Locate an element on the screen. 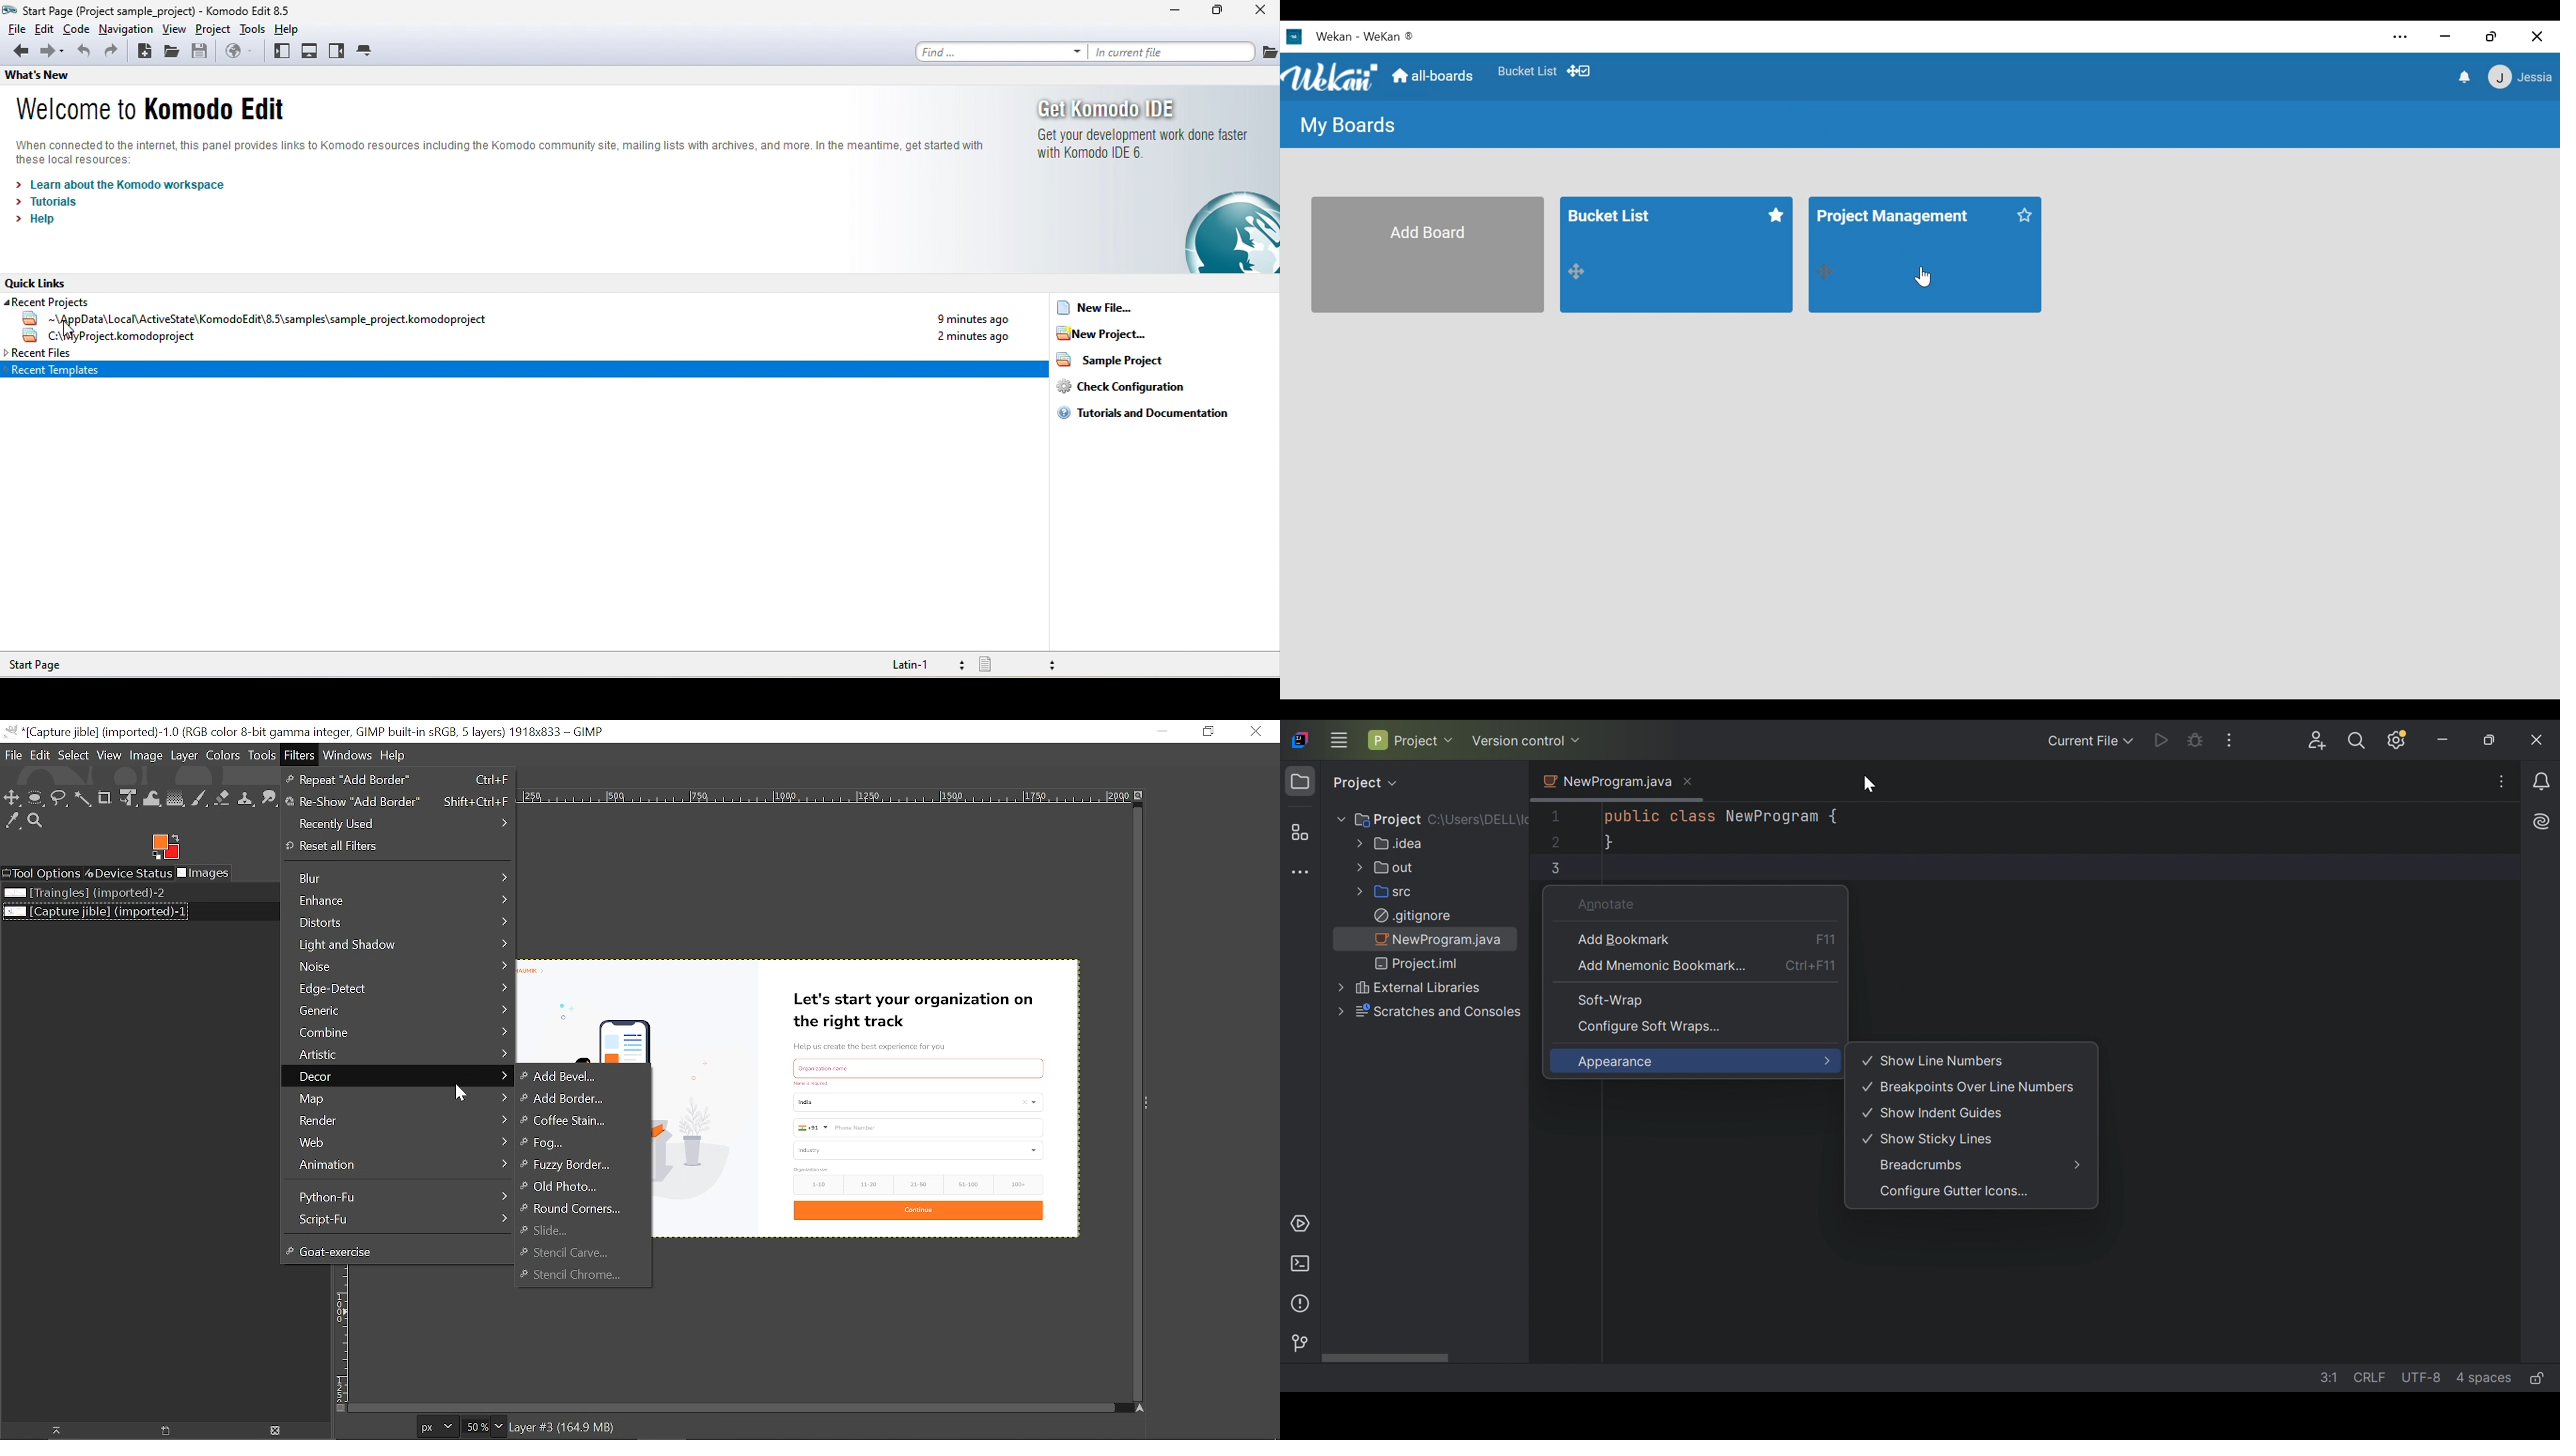 The image size is (2576, 1456). Windows is located at coordinates (348, 755).